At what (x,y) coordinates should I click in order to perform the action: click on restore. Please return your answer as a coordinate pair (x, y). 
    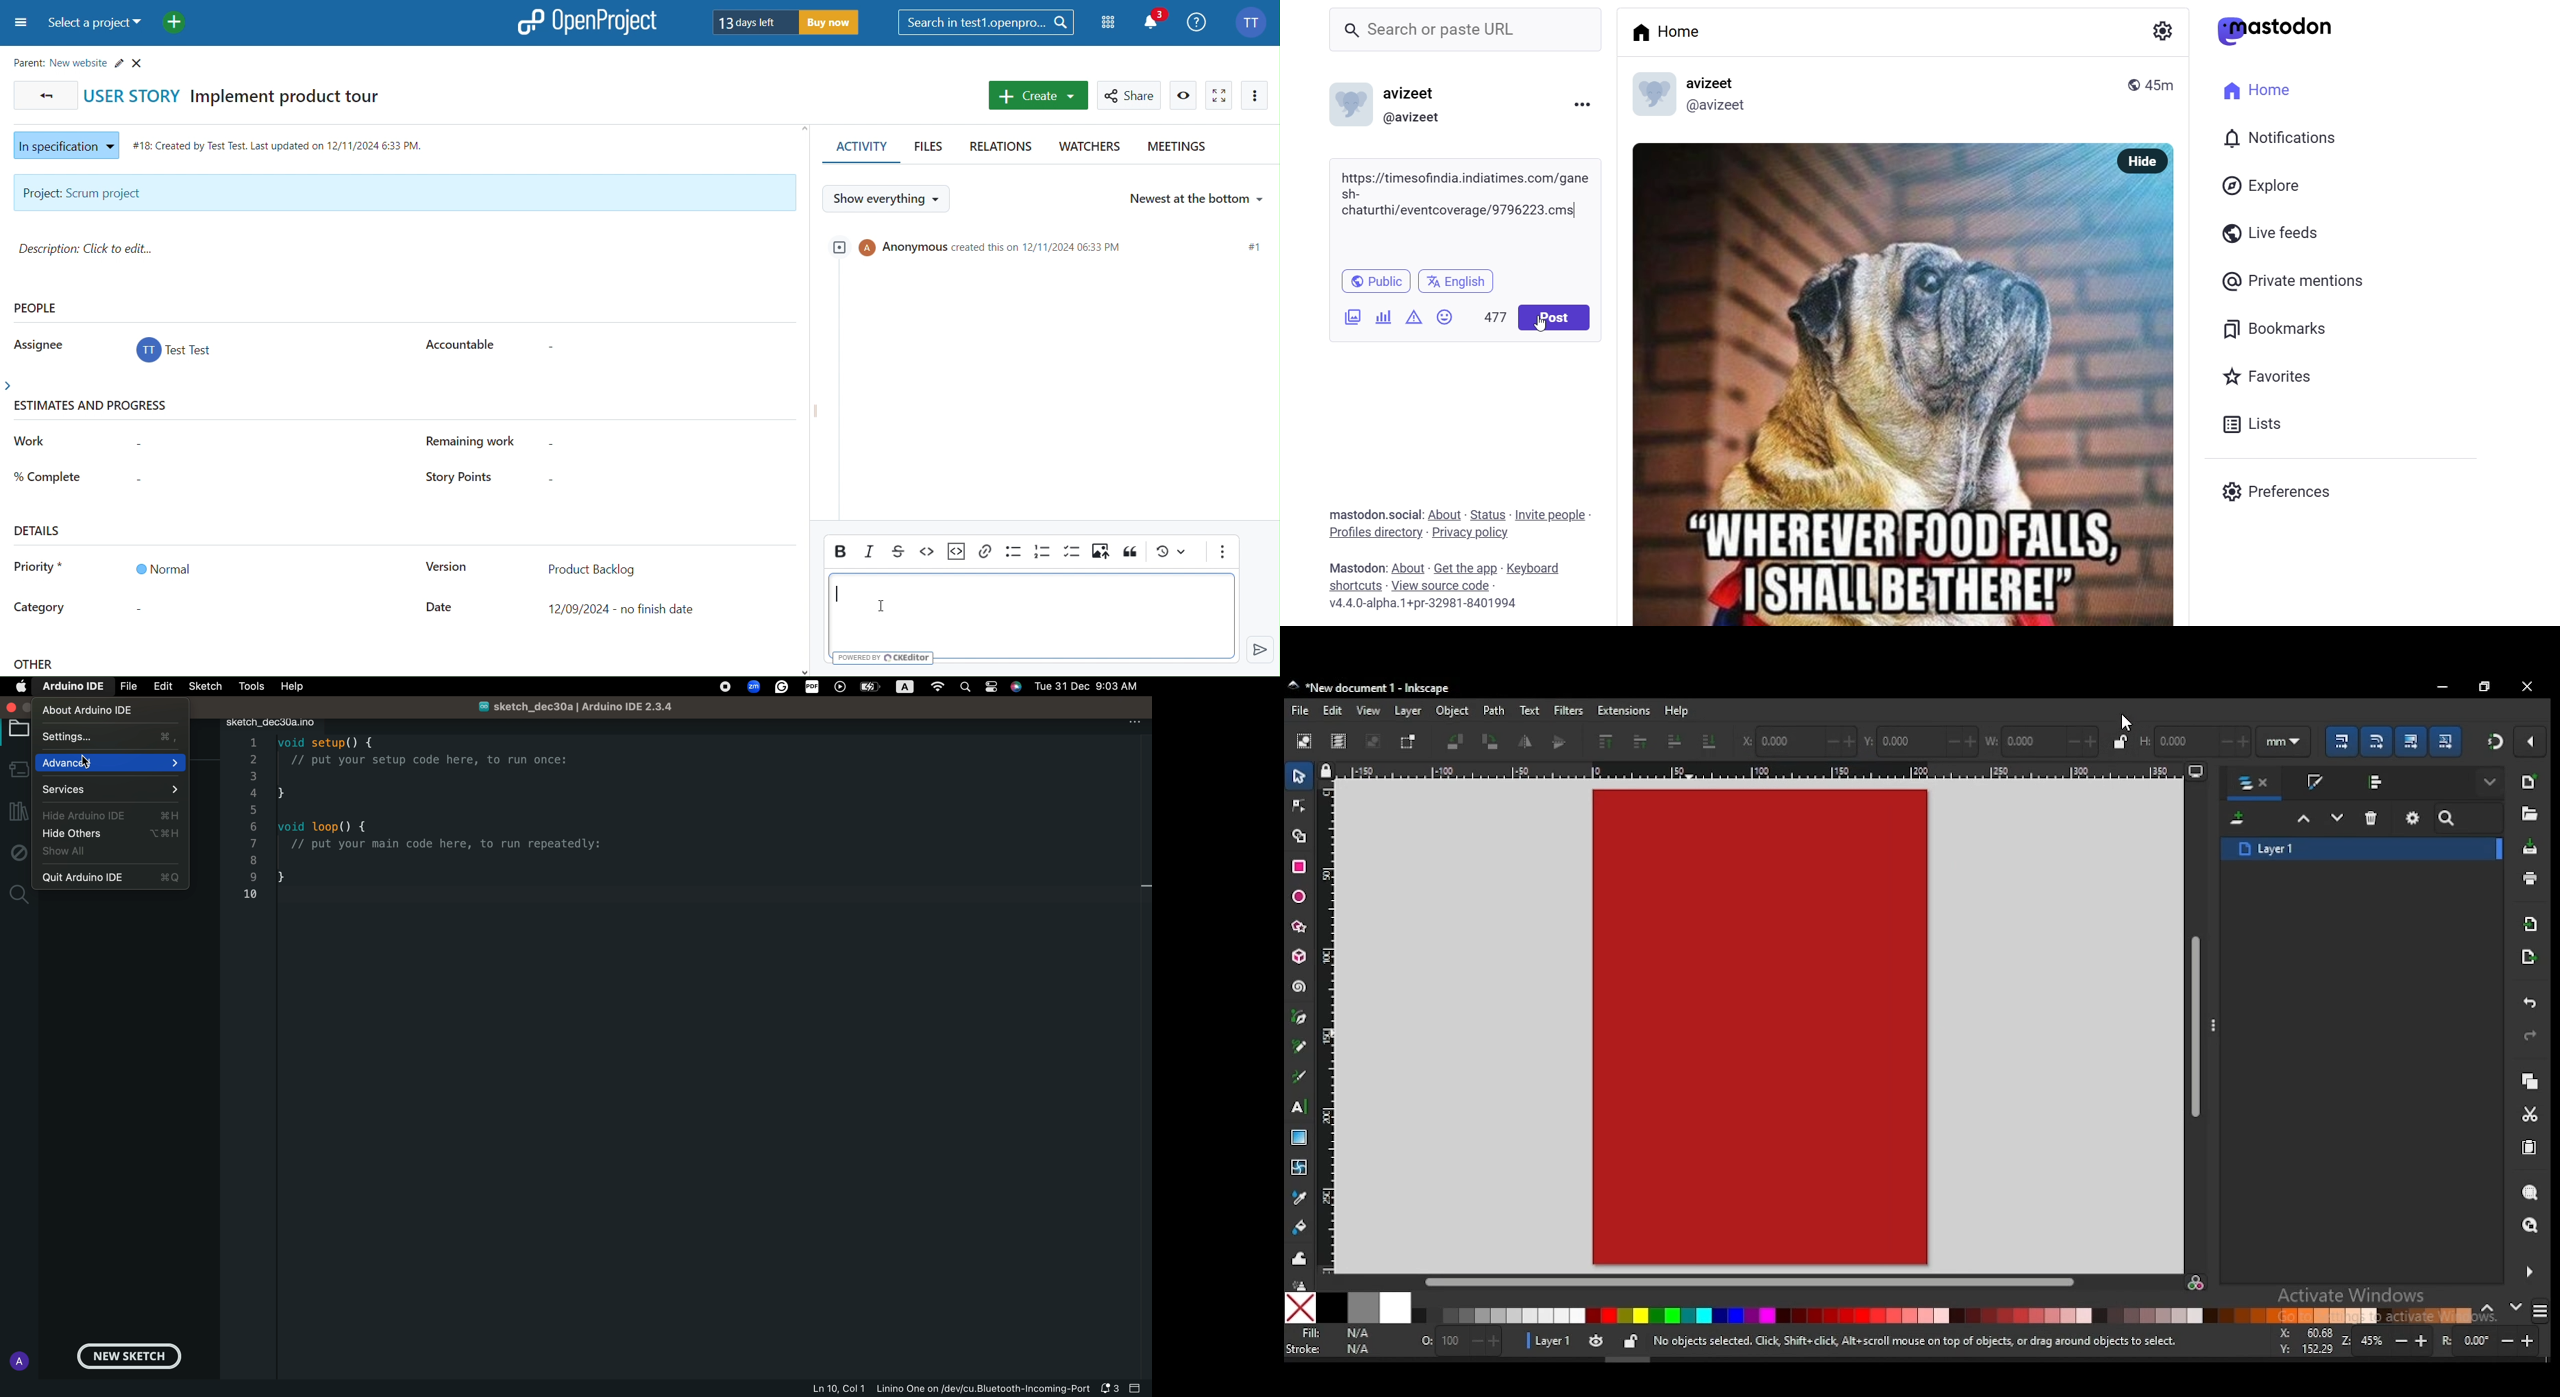
    Looking at the image, I should click on (2528, 687).